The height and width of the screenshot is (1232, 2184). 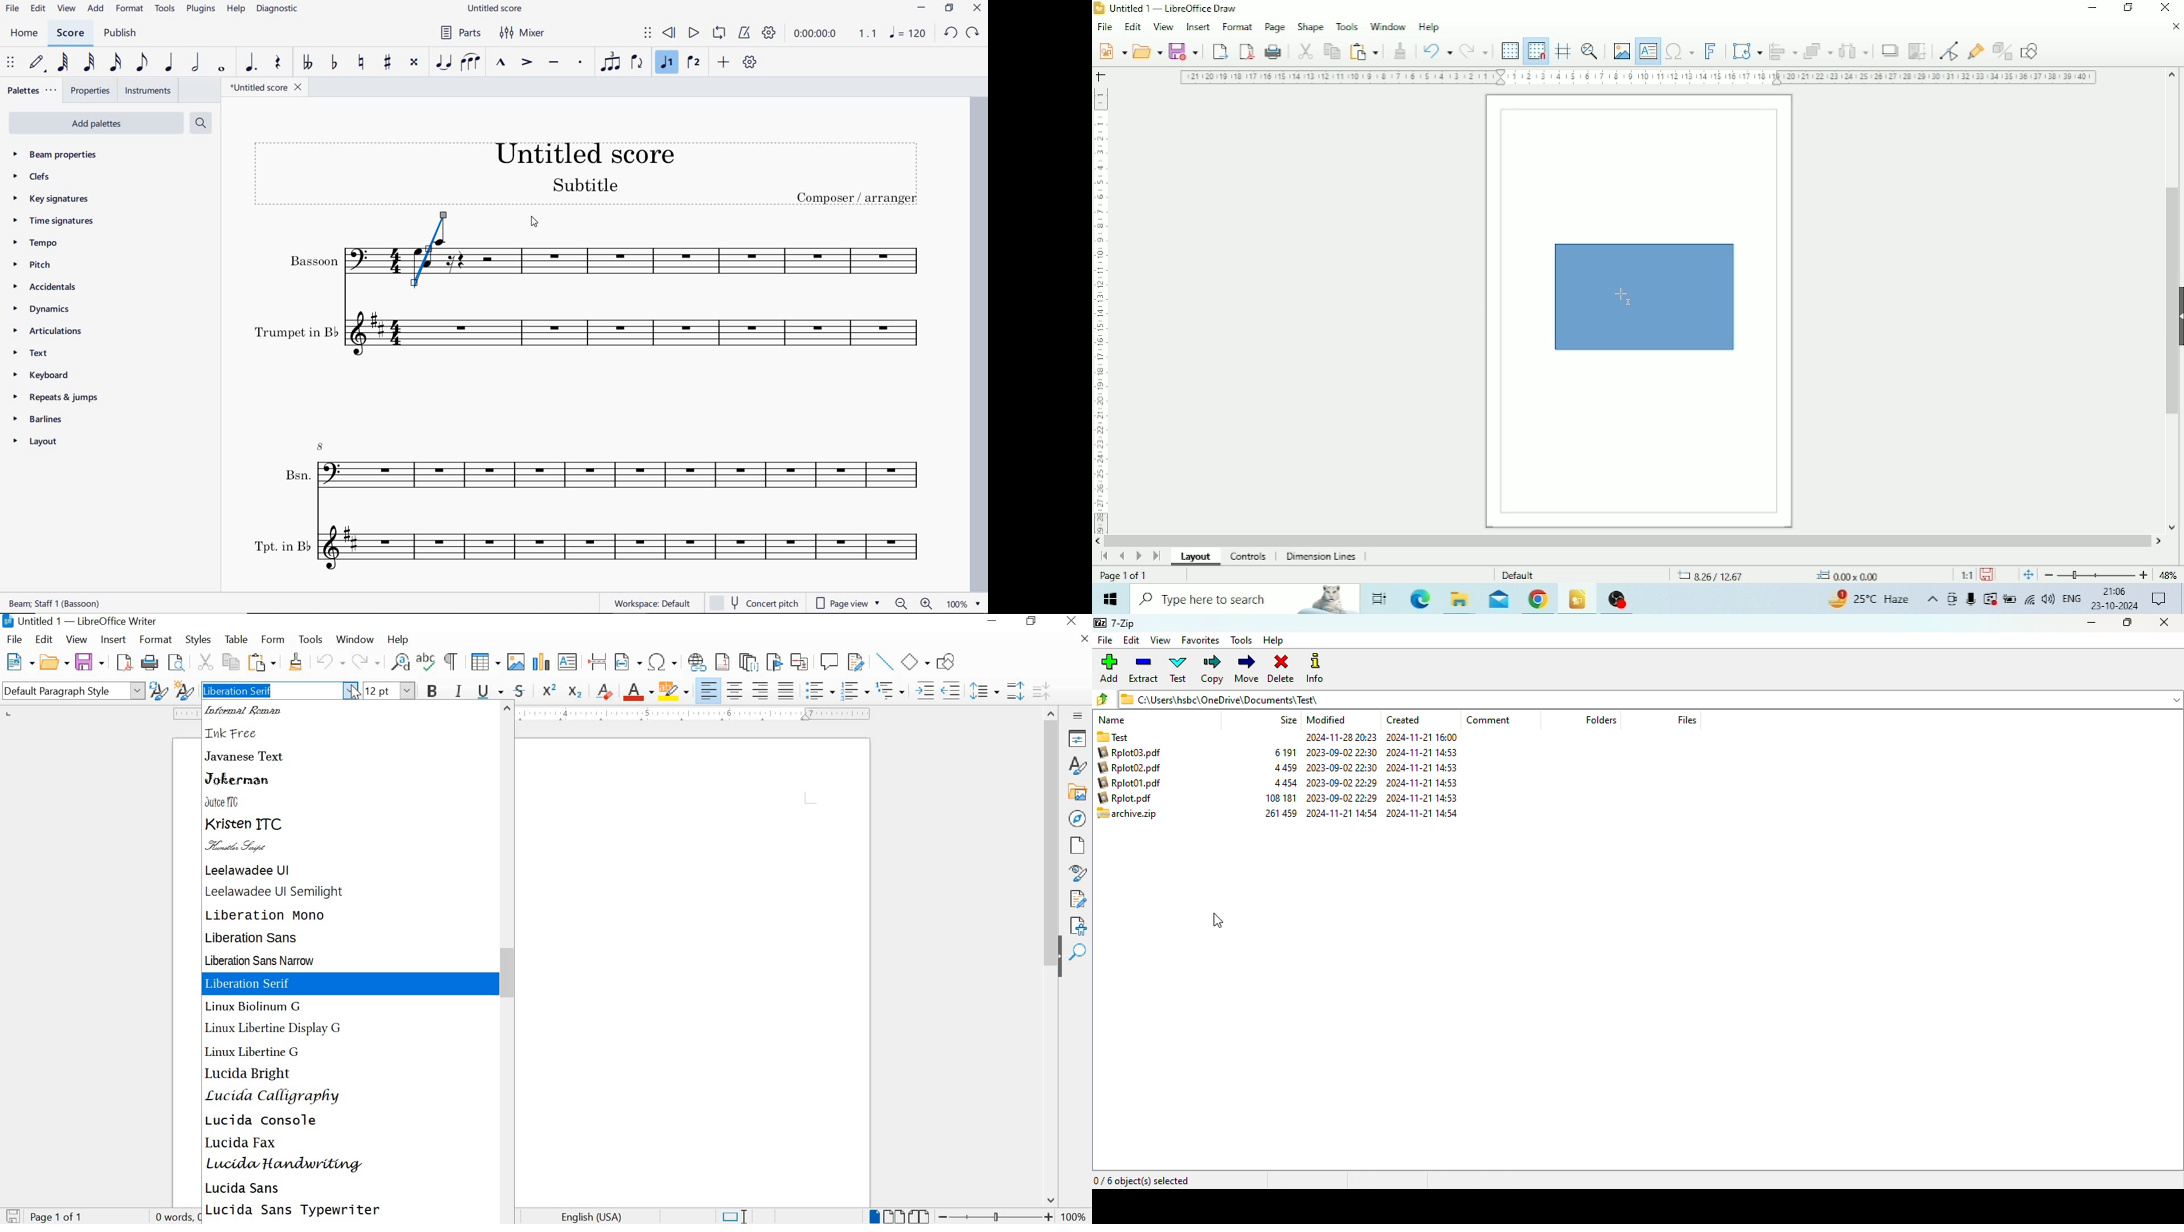 I want to click on 6 191, so click(x=1285, y=767).